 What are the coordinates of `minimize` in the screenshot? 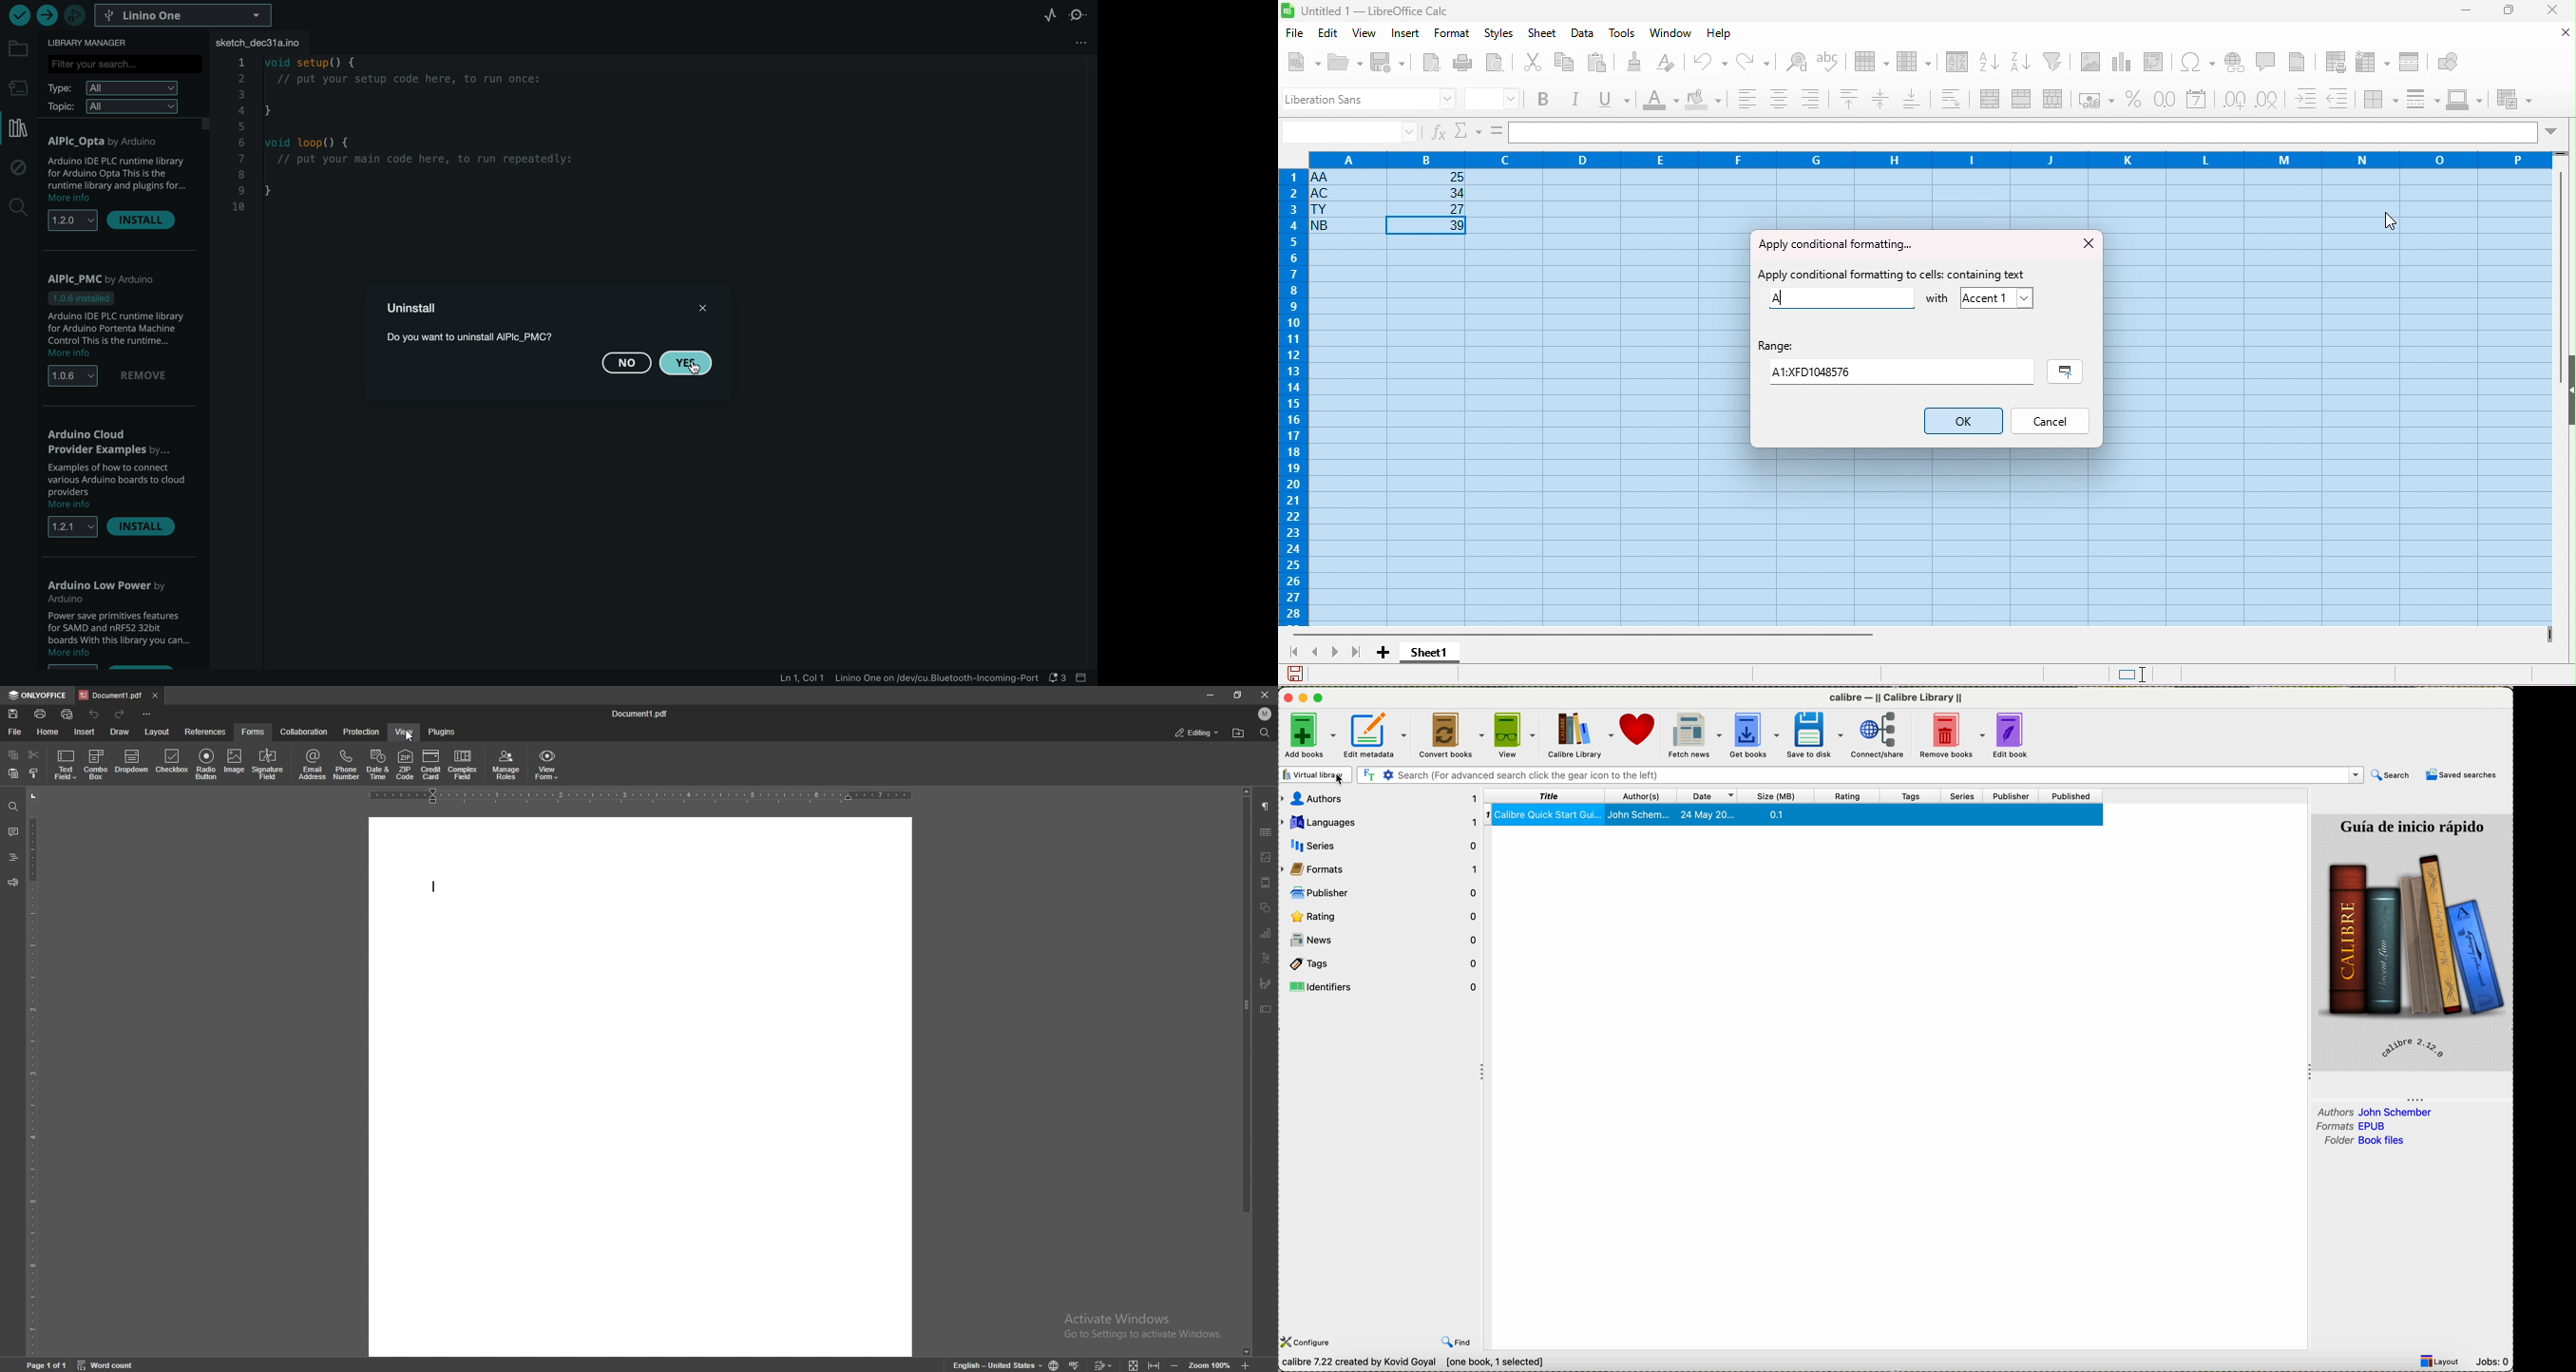 It's located at (1303, 699).